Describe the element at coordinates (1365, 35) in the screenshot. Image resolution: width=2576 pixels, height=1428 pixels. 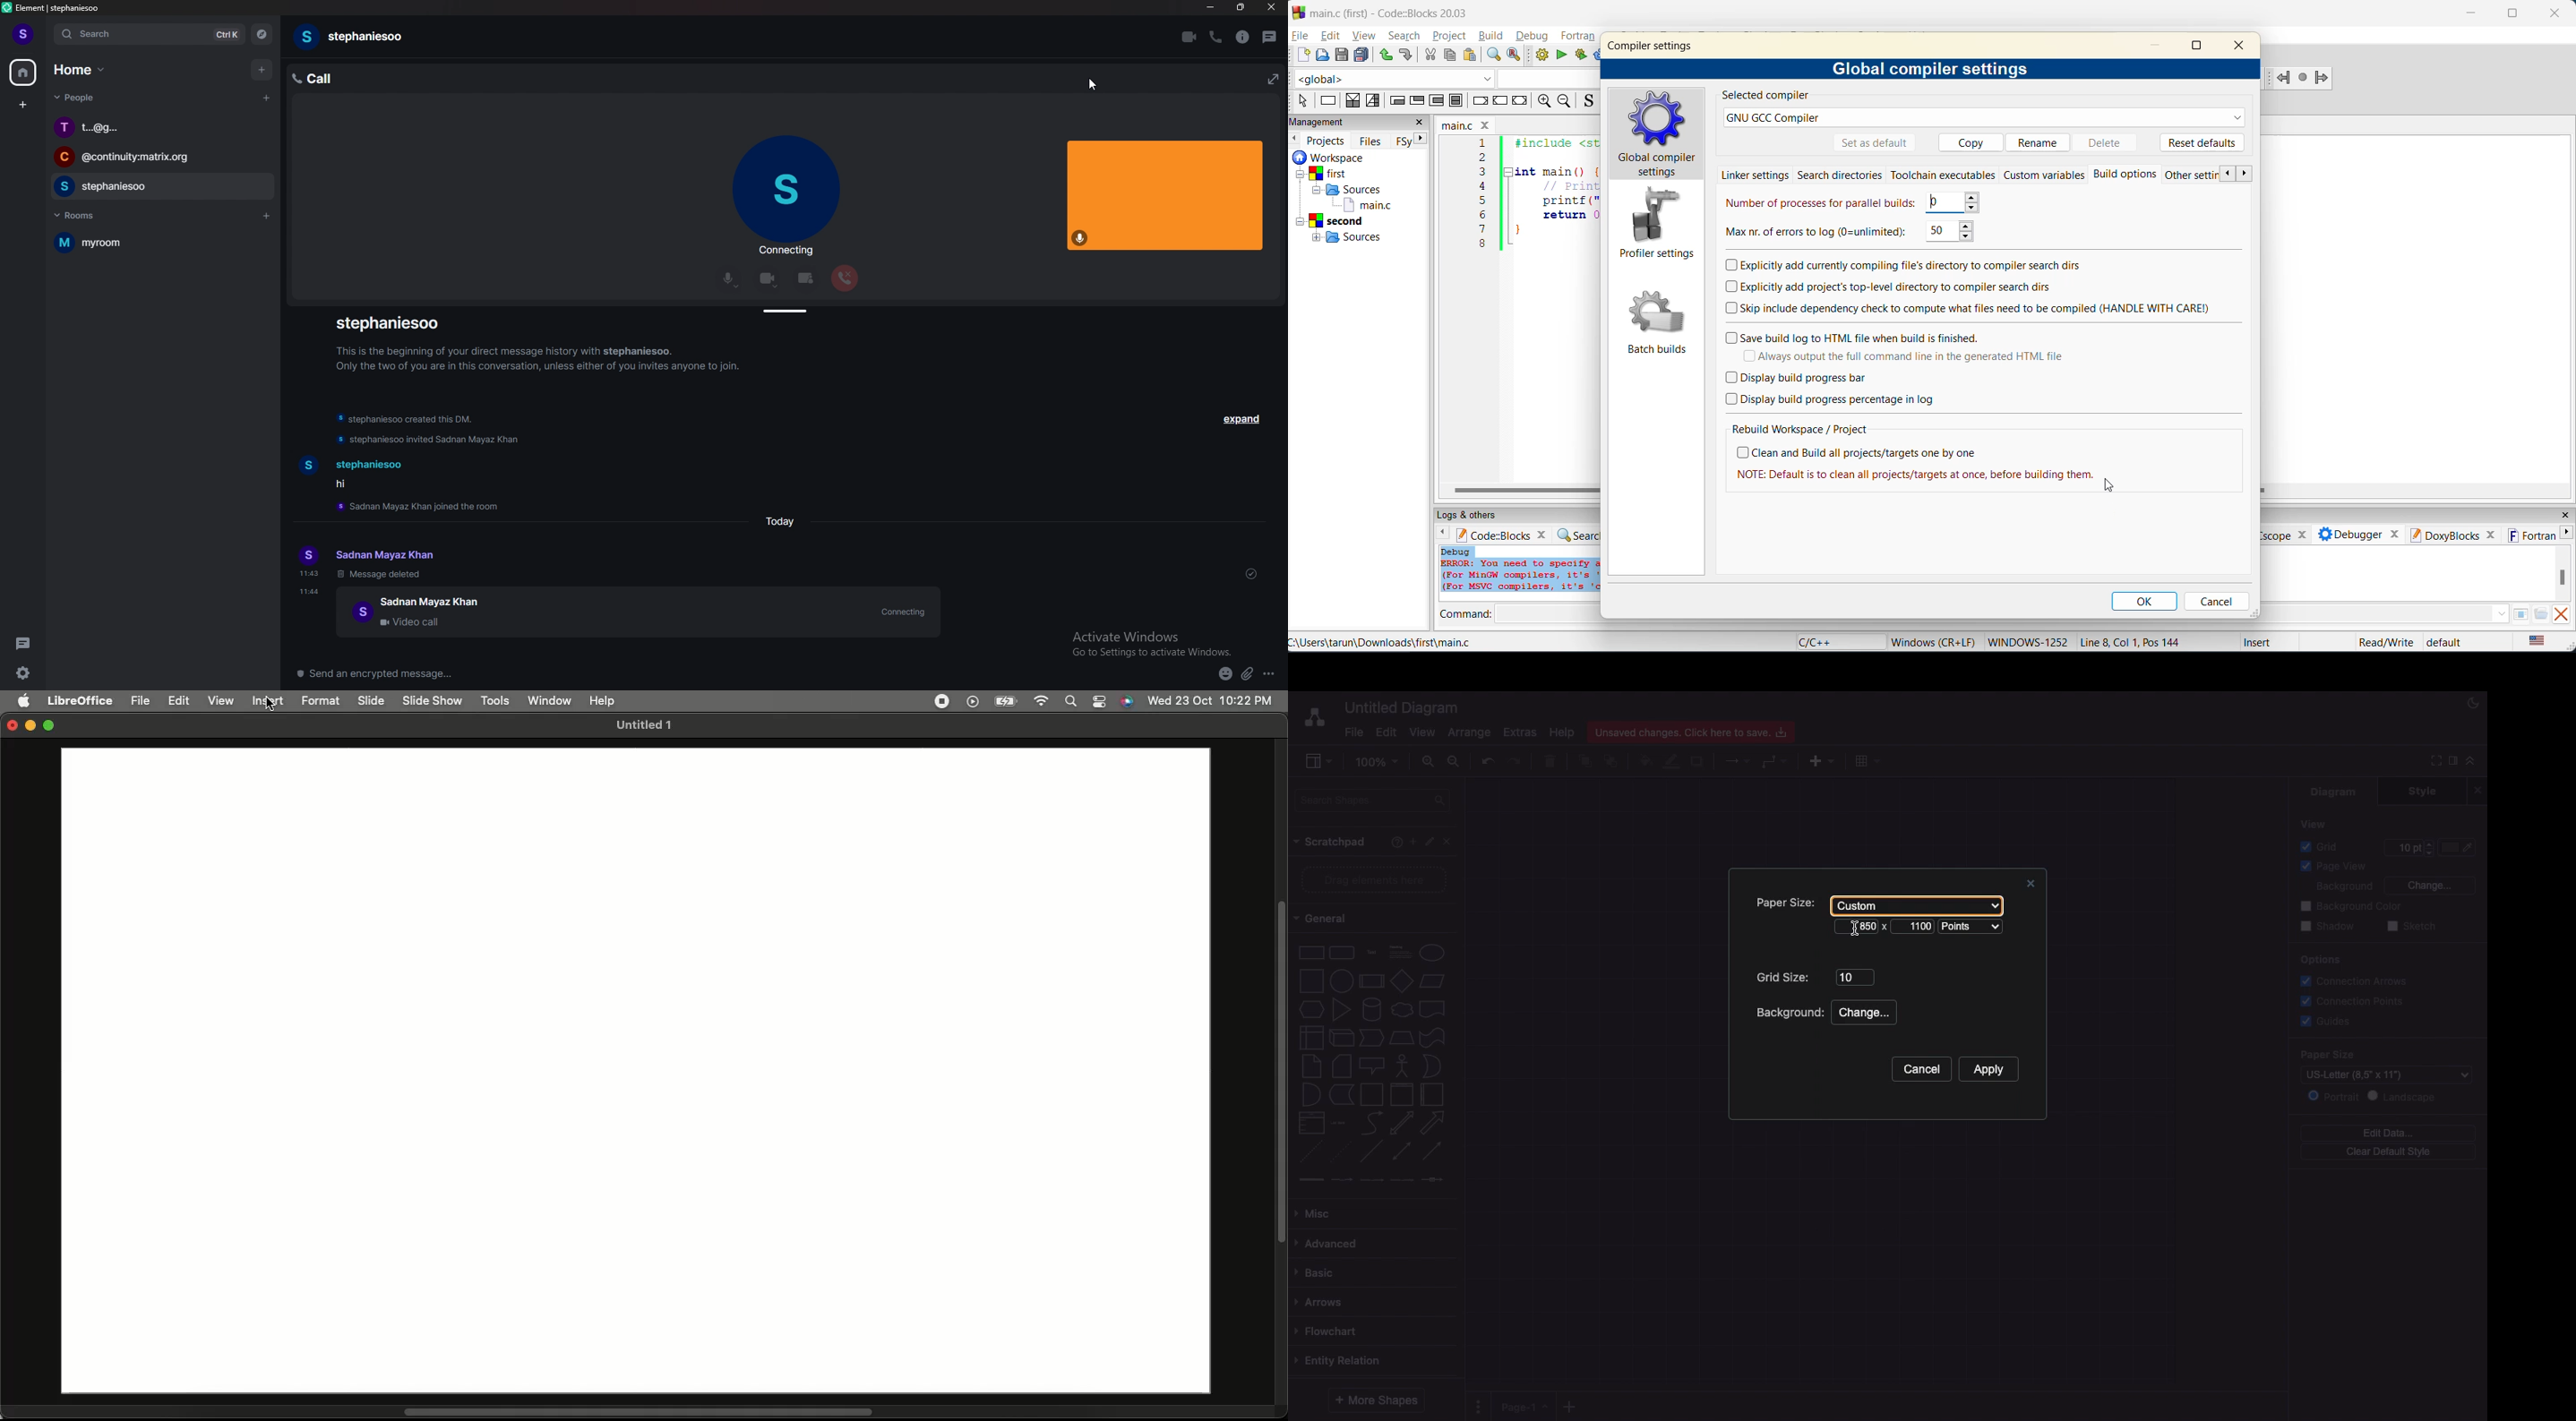
I see `view` at that location.